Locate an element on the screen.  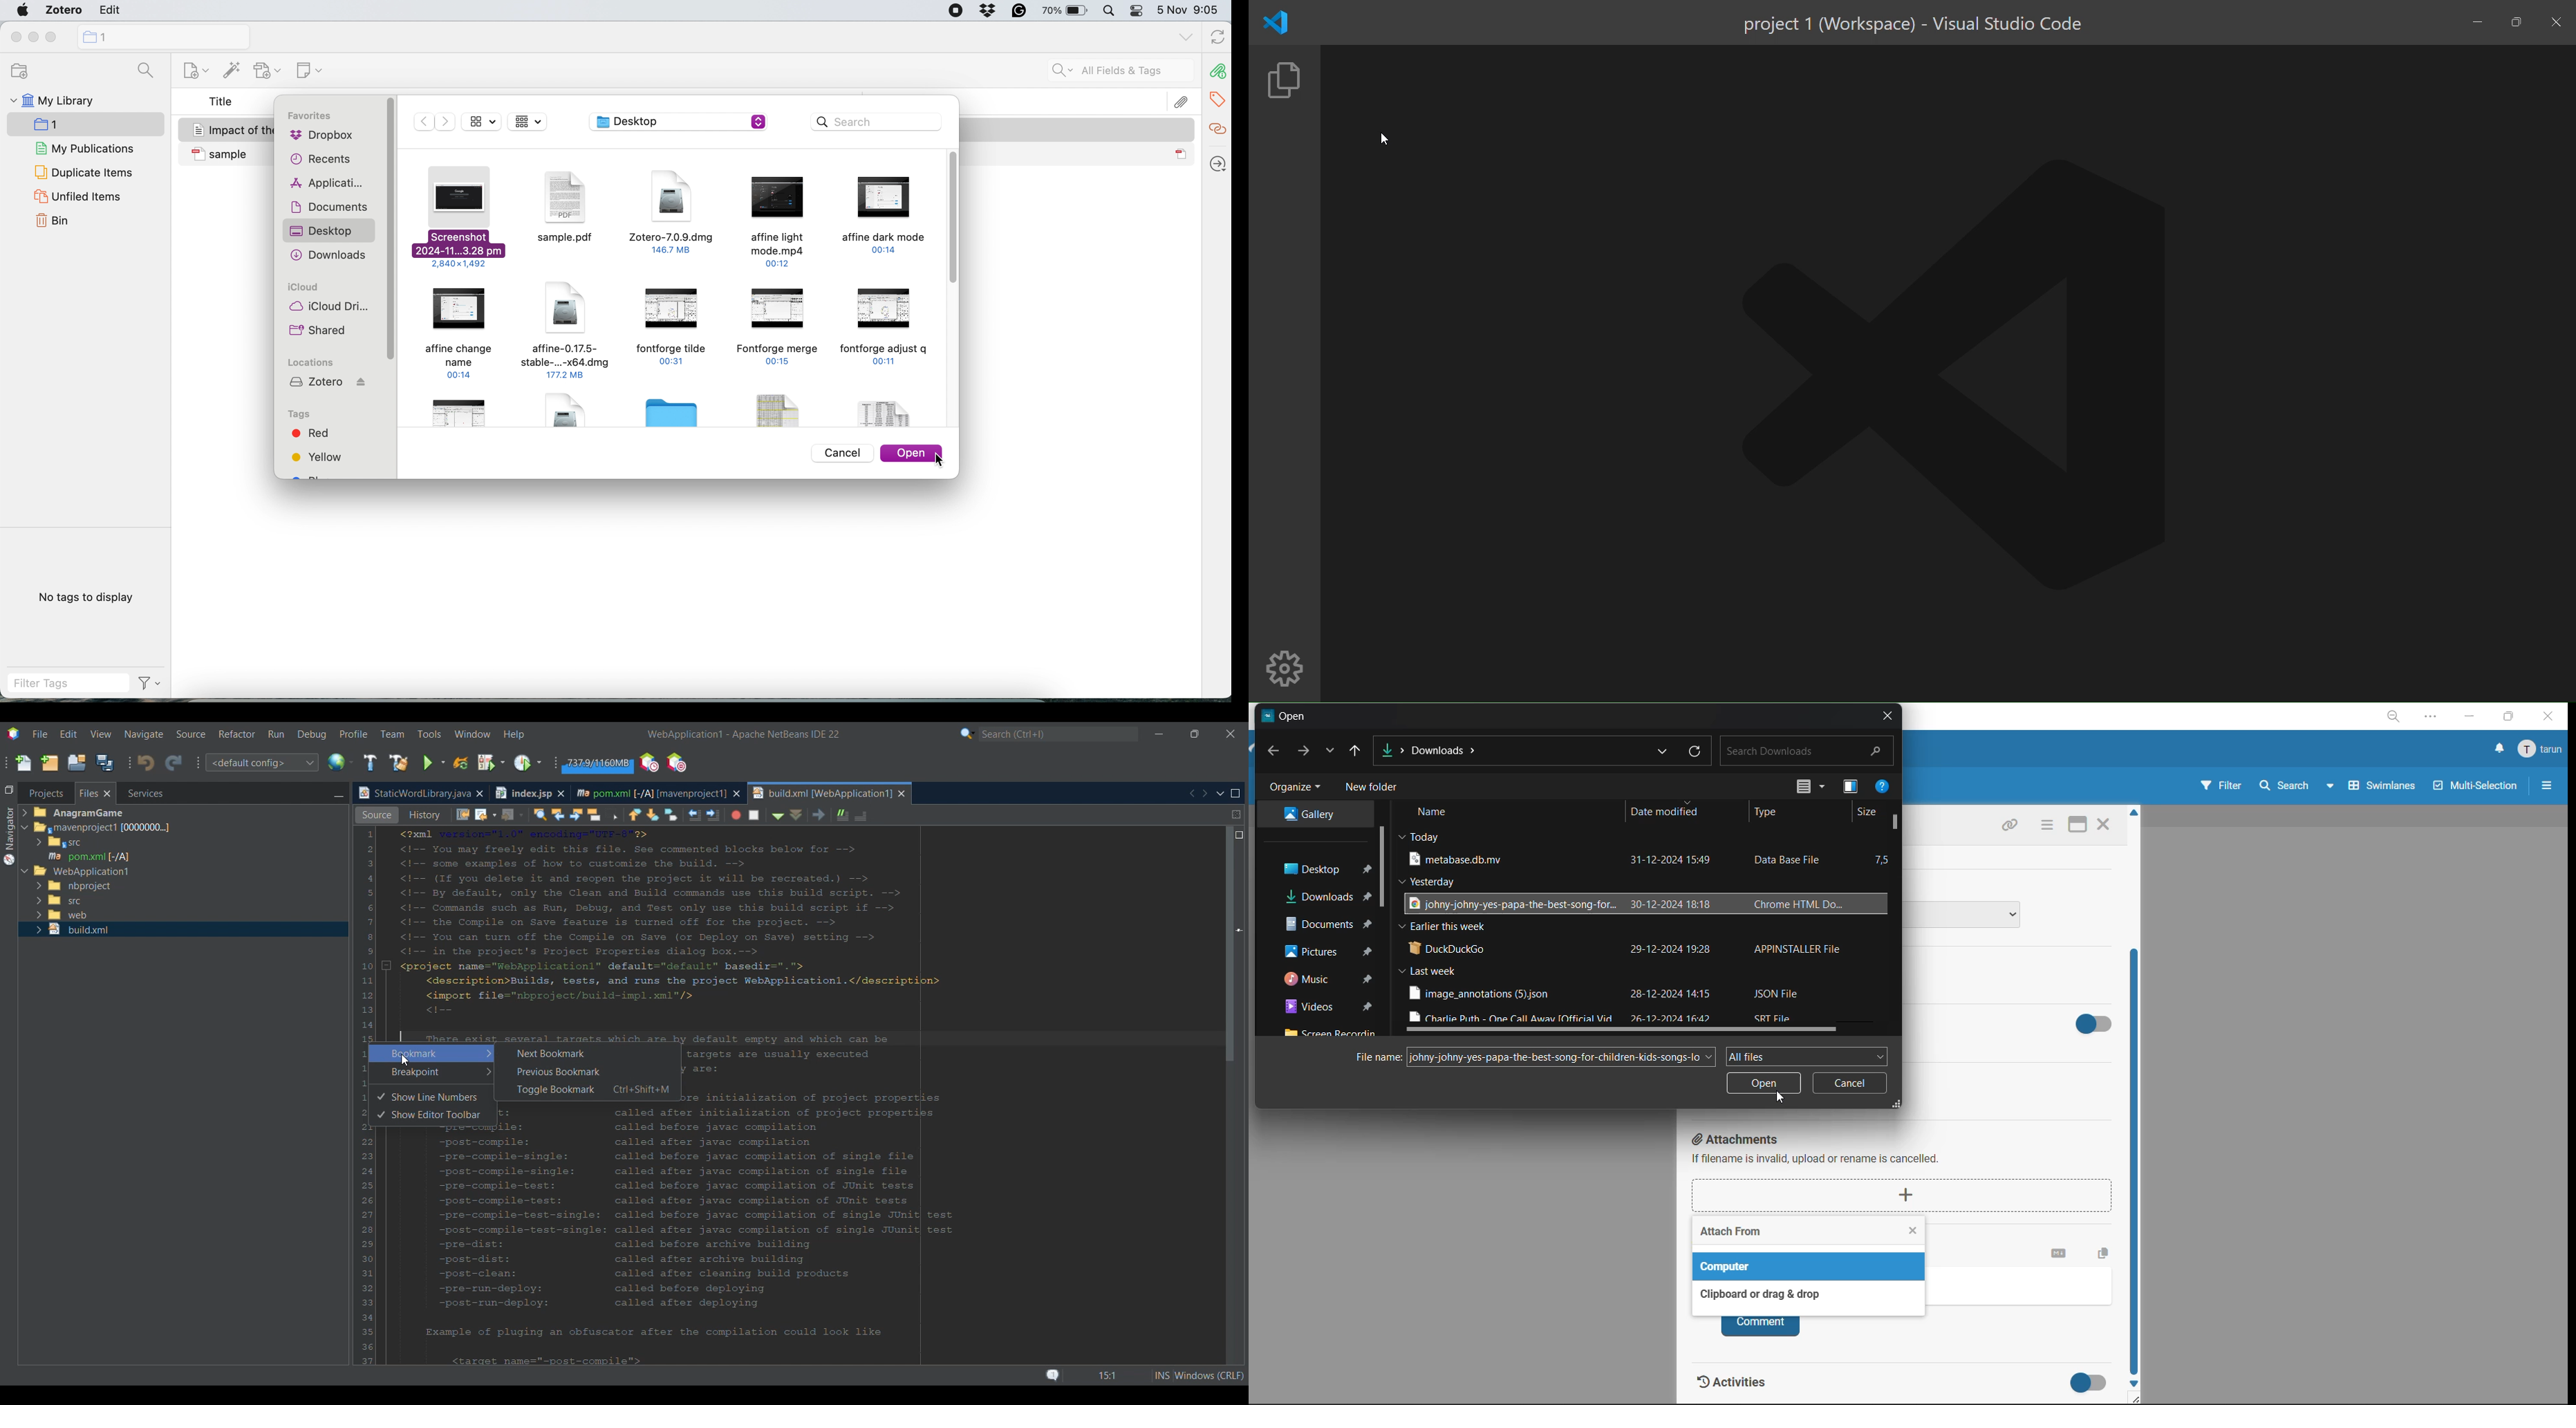
file with date and type is located at coordinates (1622, 859).